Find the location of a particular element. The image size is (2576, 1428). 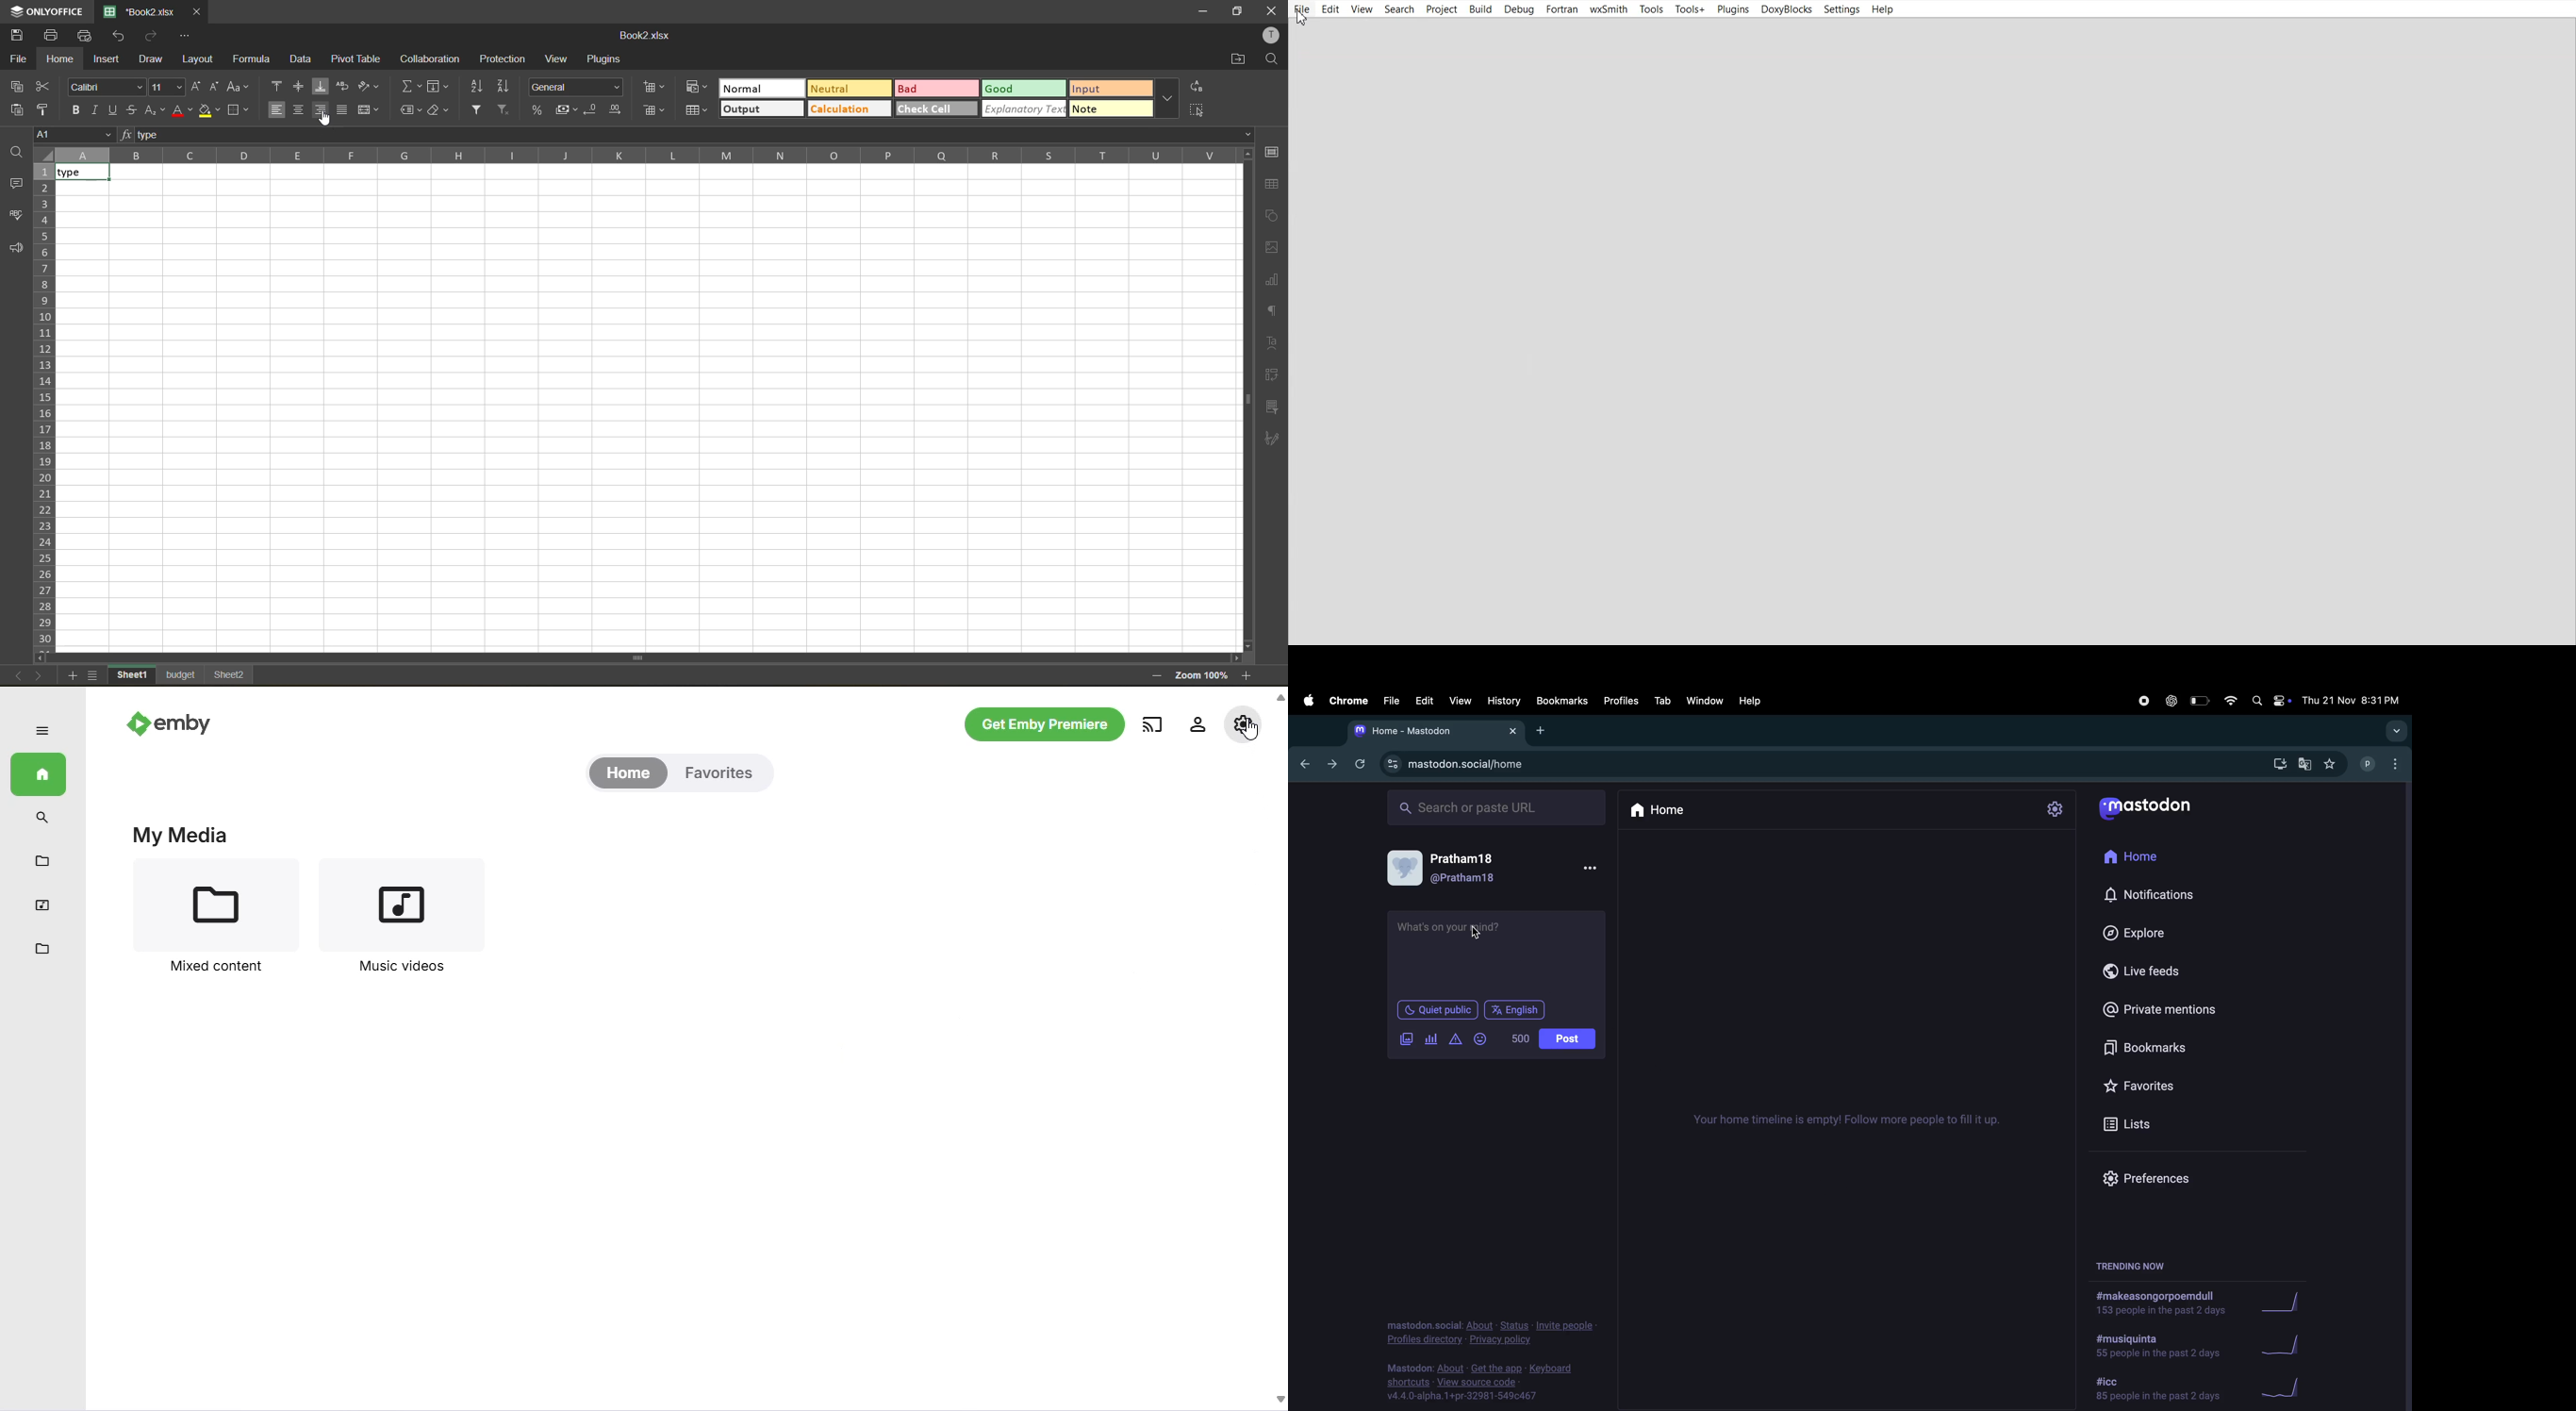

wifi is located at coordinates (2232, 703).